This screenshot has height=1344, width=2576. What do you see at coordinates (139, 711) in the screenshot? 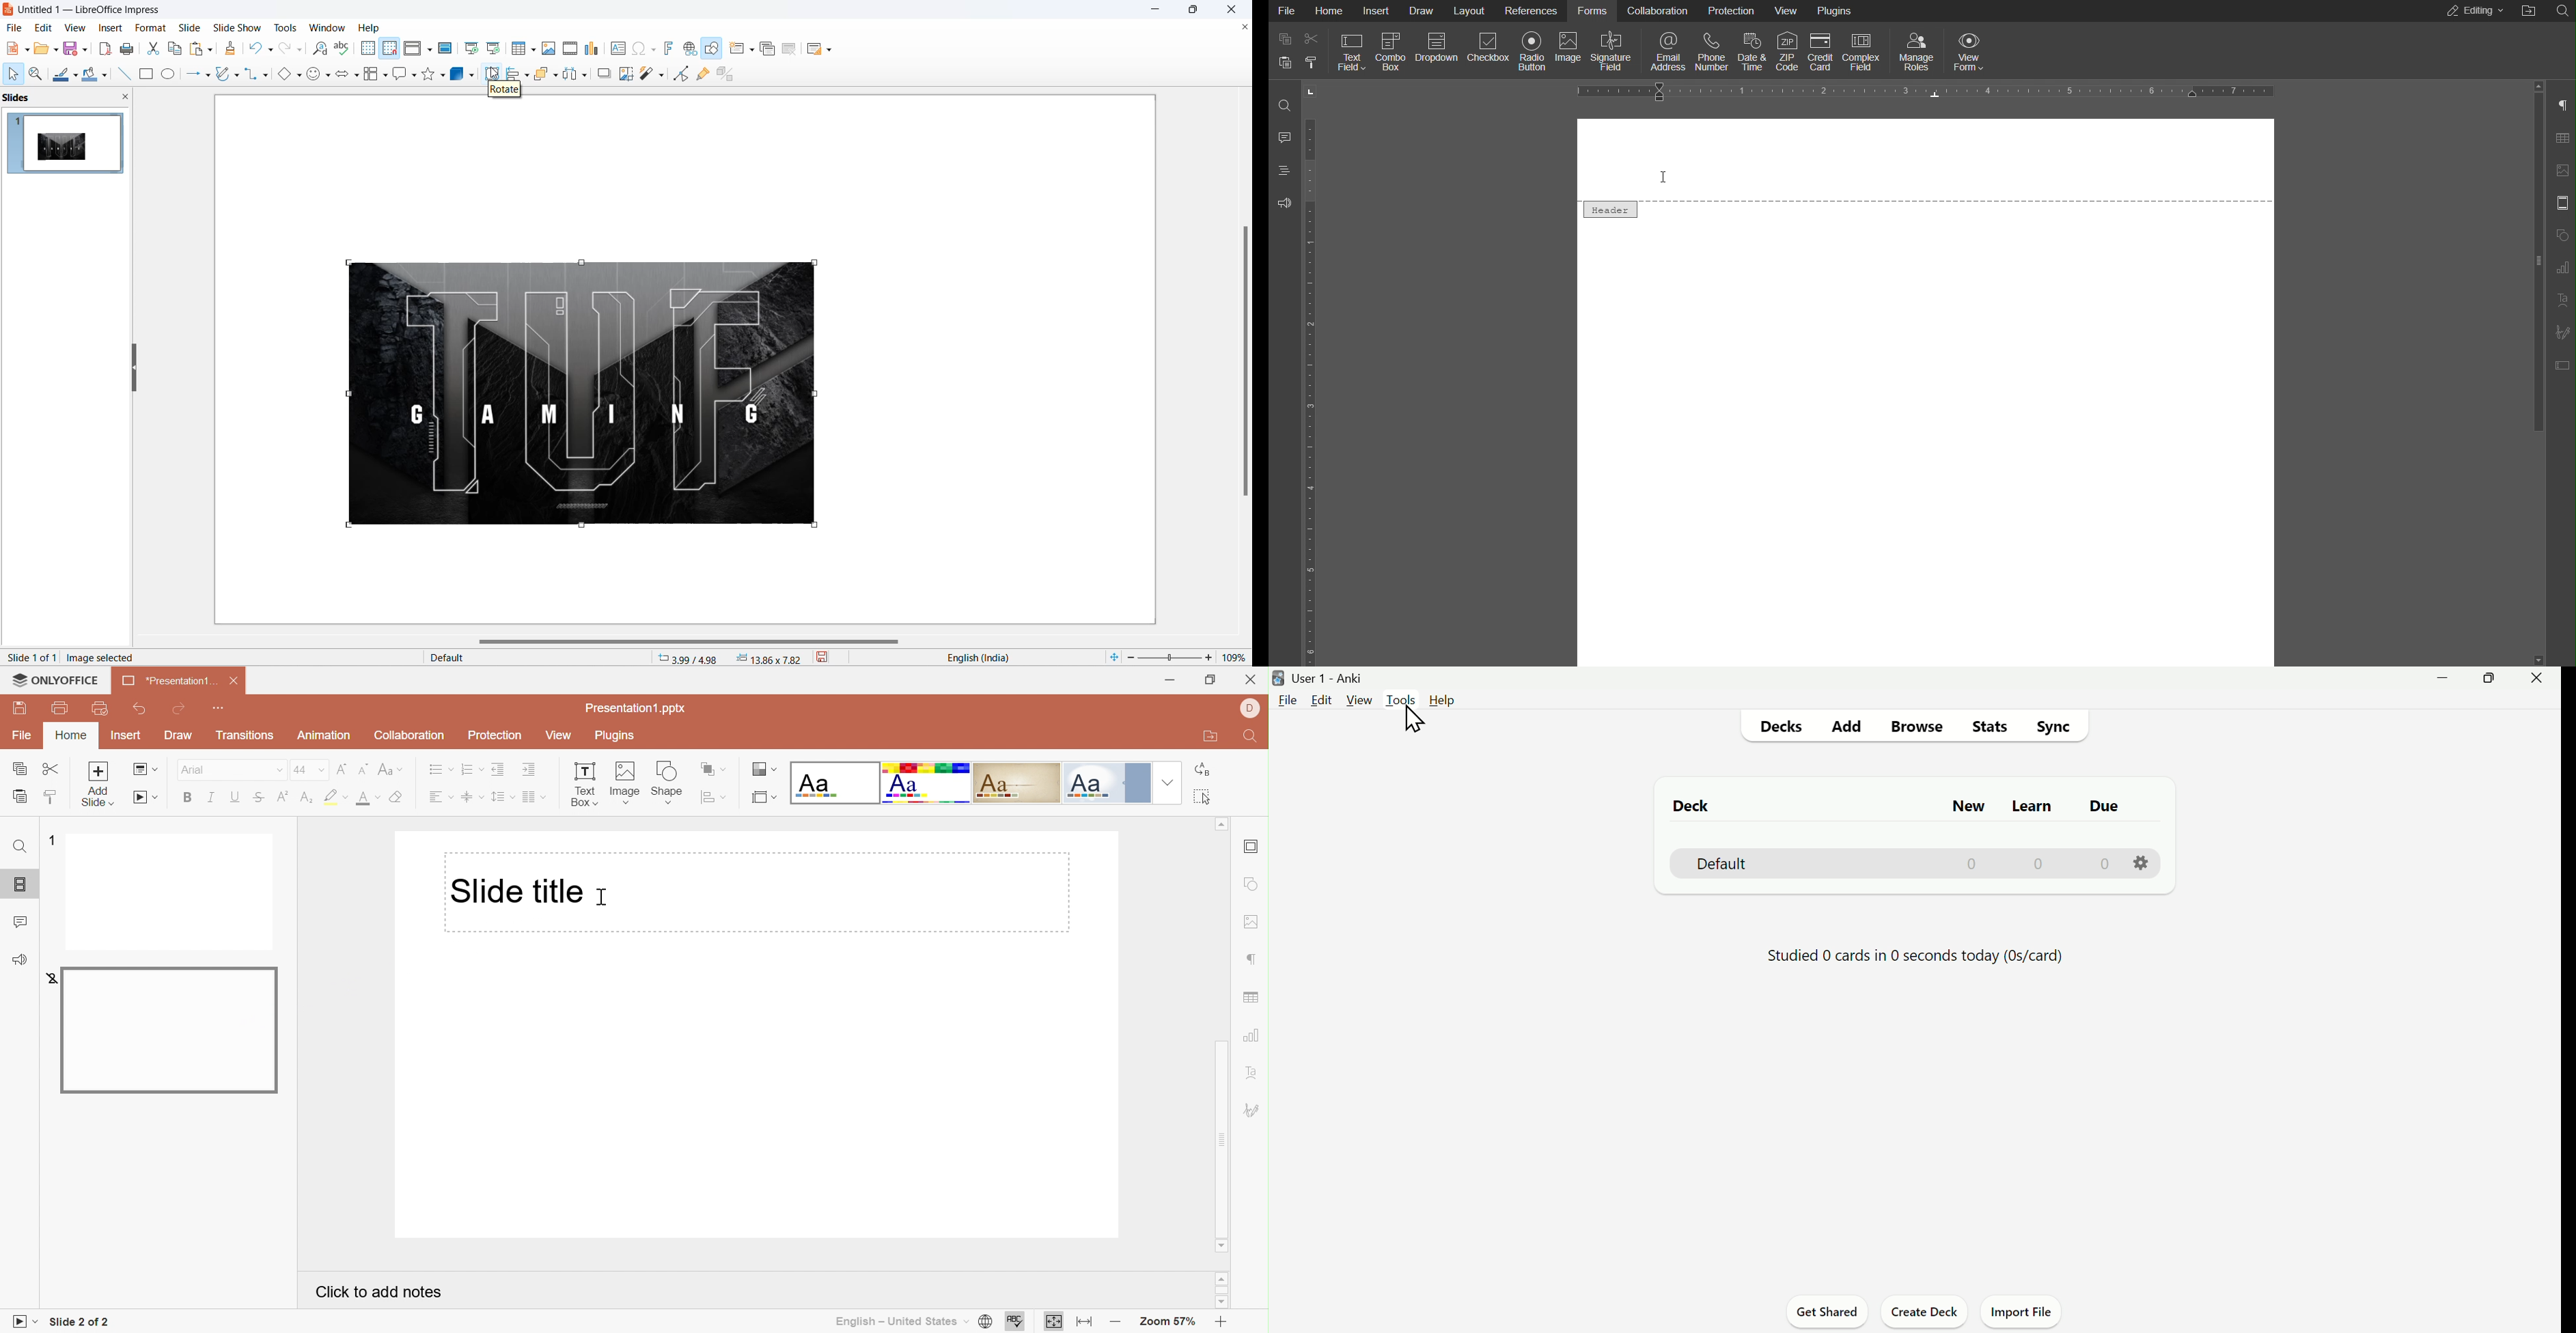
I see `Undo` at bounding box center [139, 711].